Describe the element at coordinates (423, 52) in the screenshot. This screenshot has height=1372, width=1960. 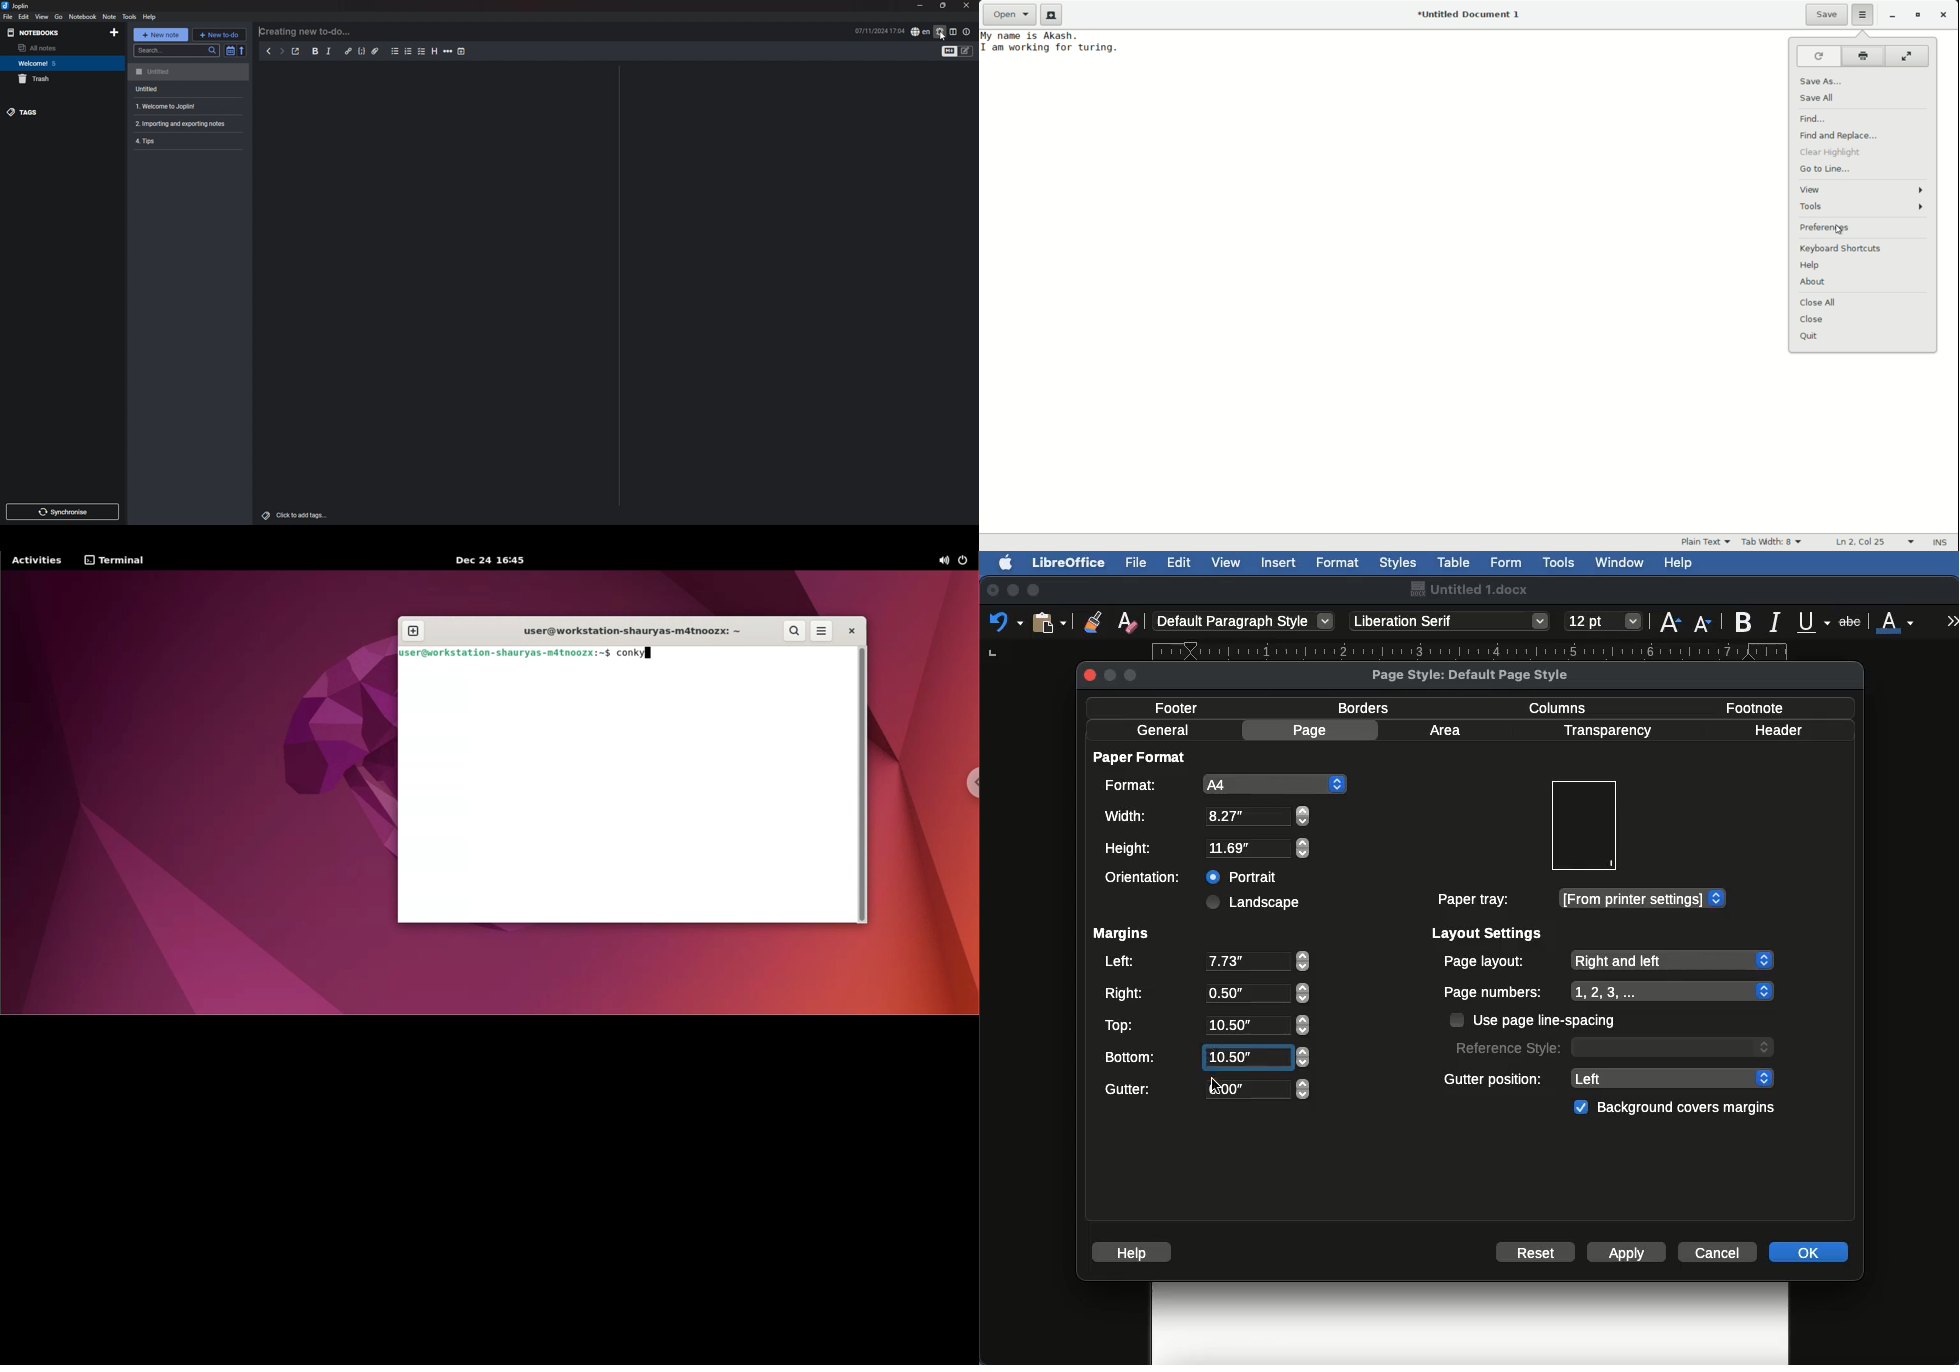
I see `checkbox` at that location.